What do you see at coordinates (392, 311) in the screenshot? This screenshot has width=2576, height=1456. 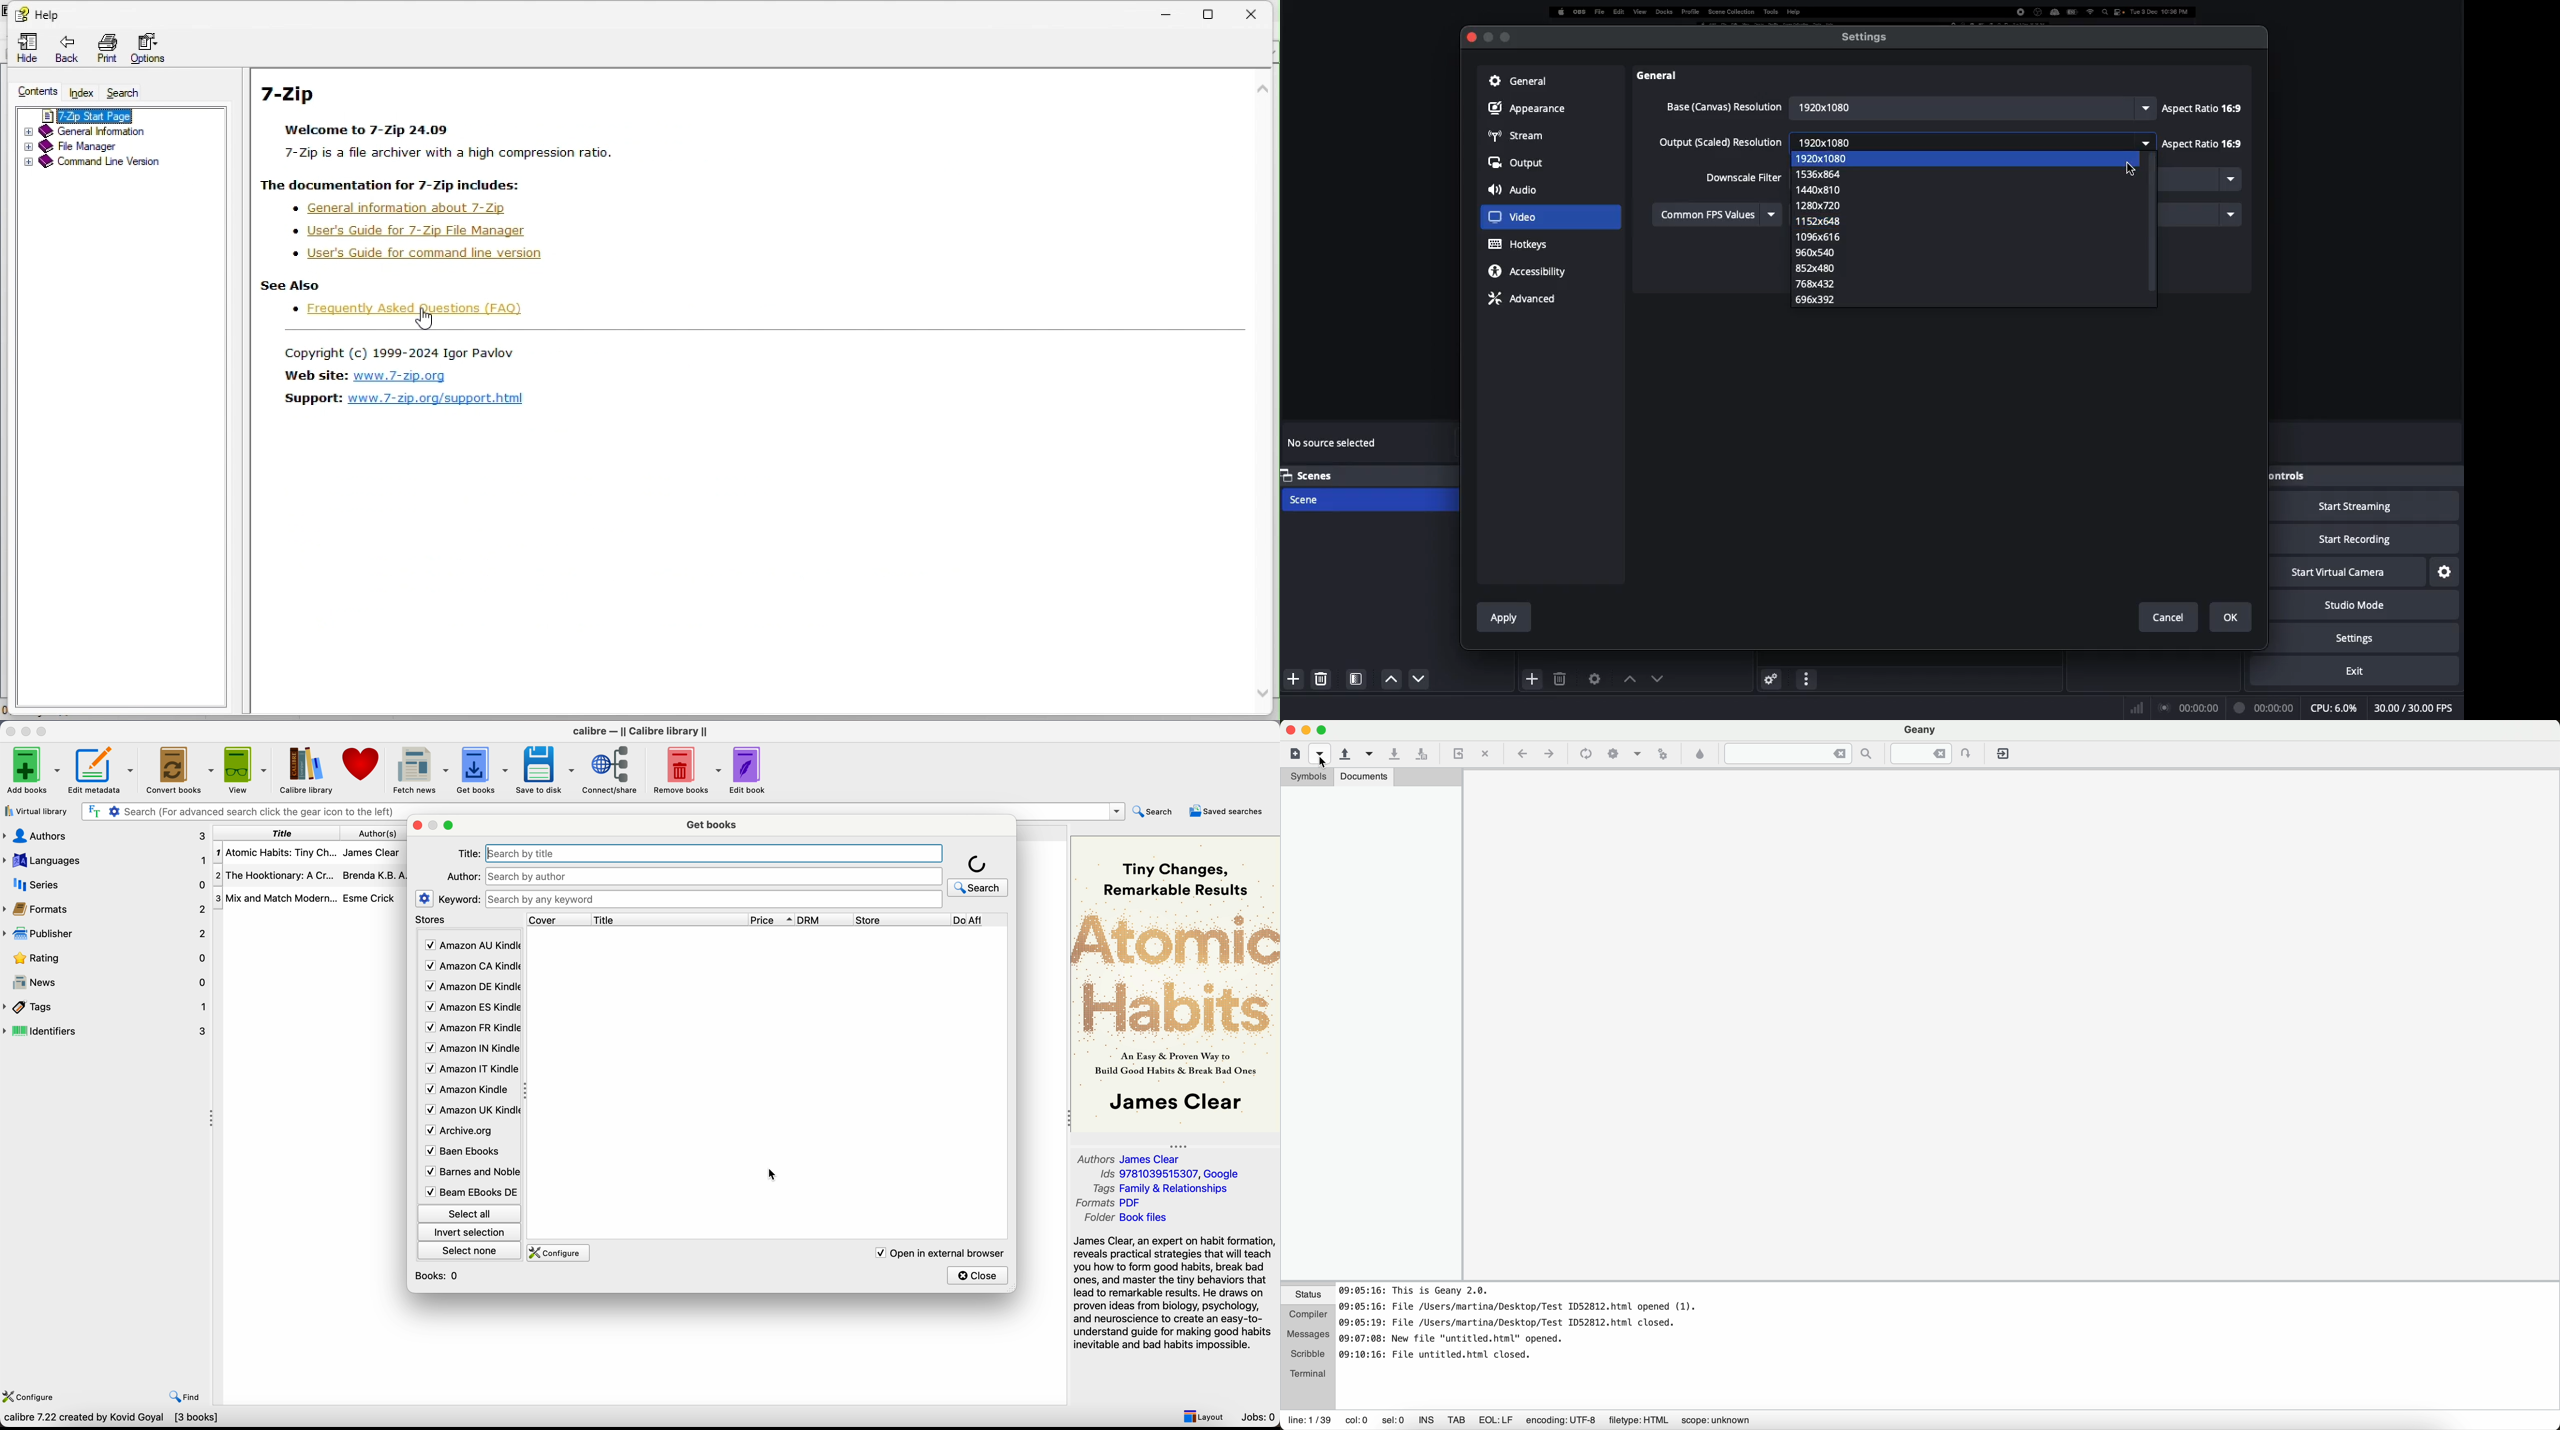 I see `Frequently Asked questions` at bounding box center [392, 311].